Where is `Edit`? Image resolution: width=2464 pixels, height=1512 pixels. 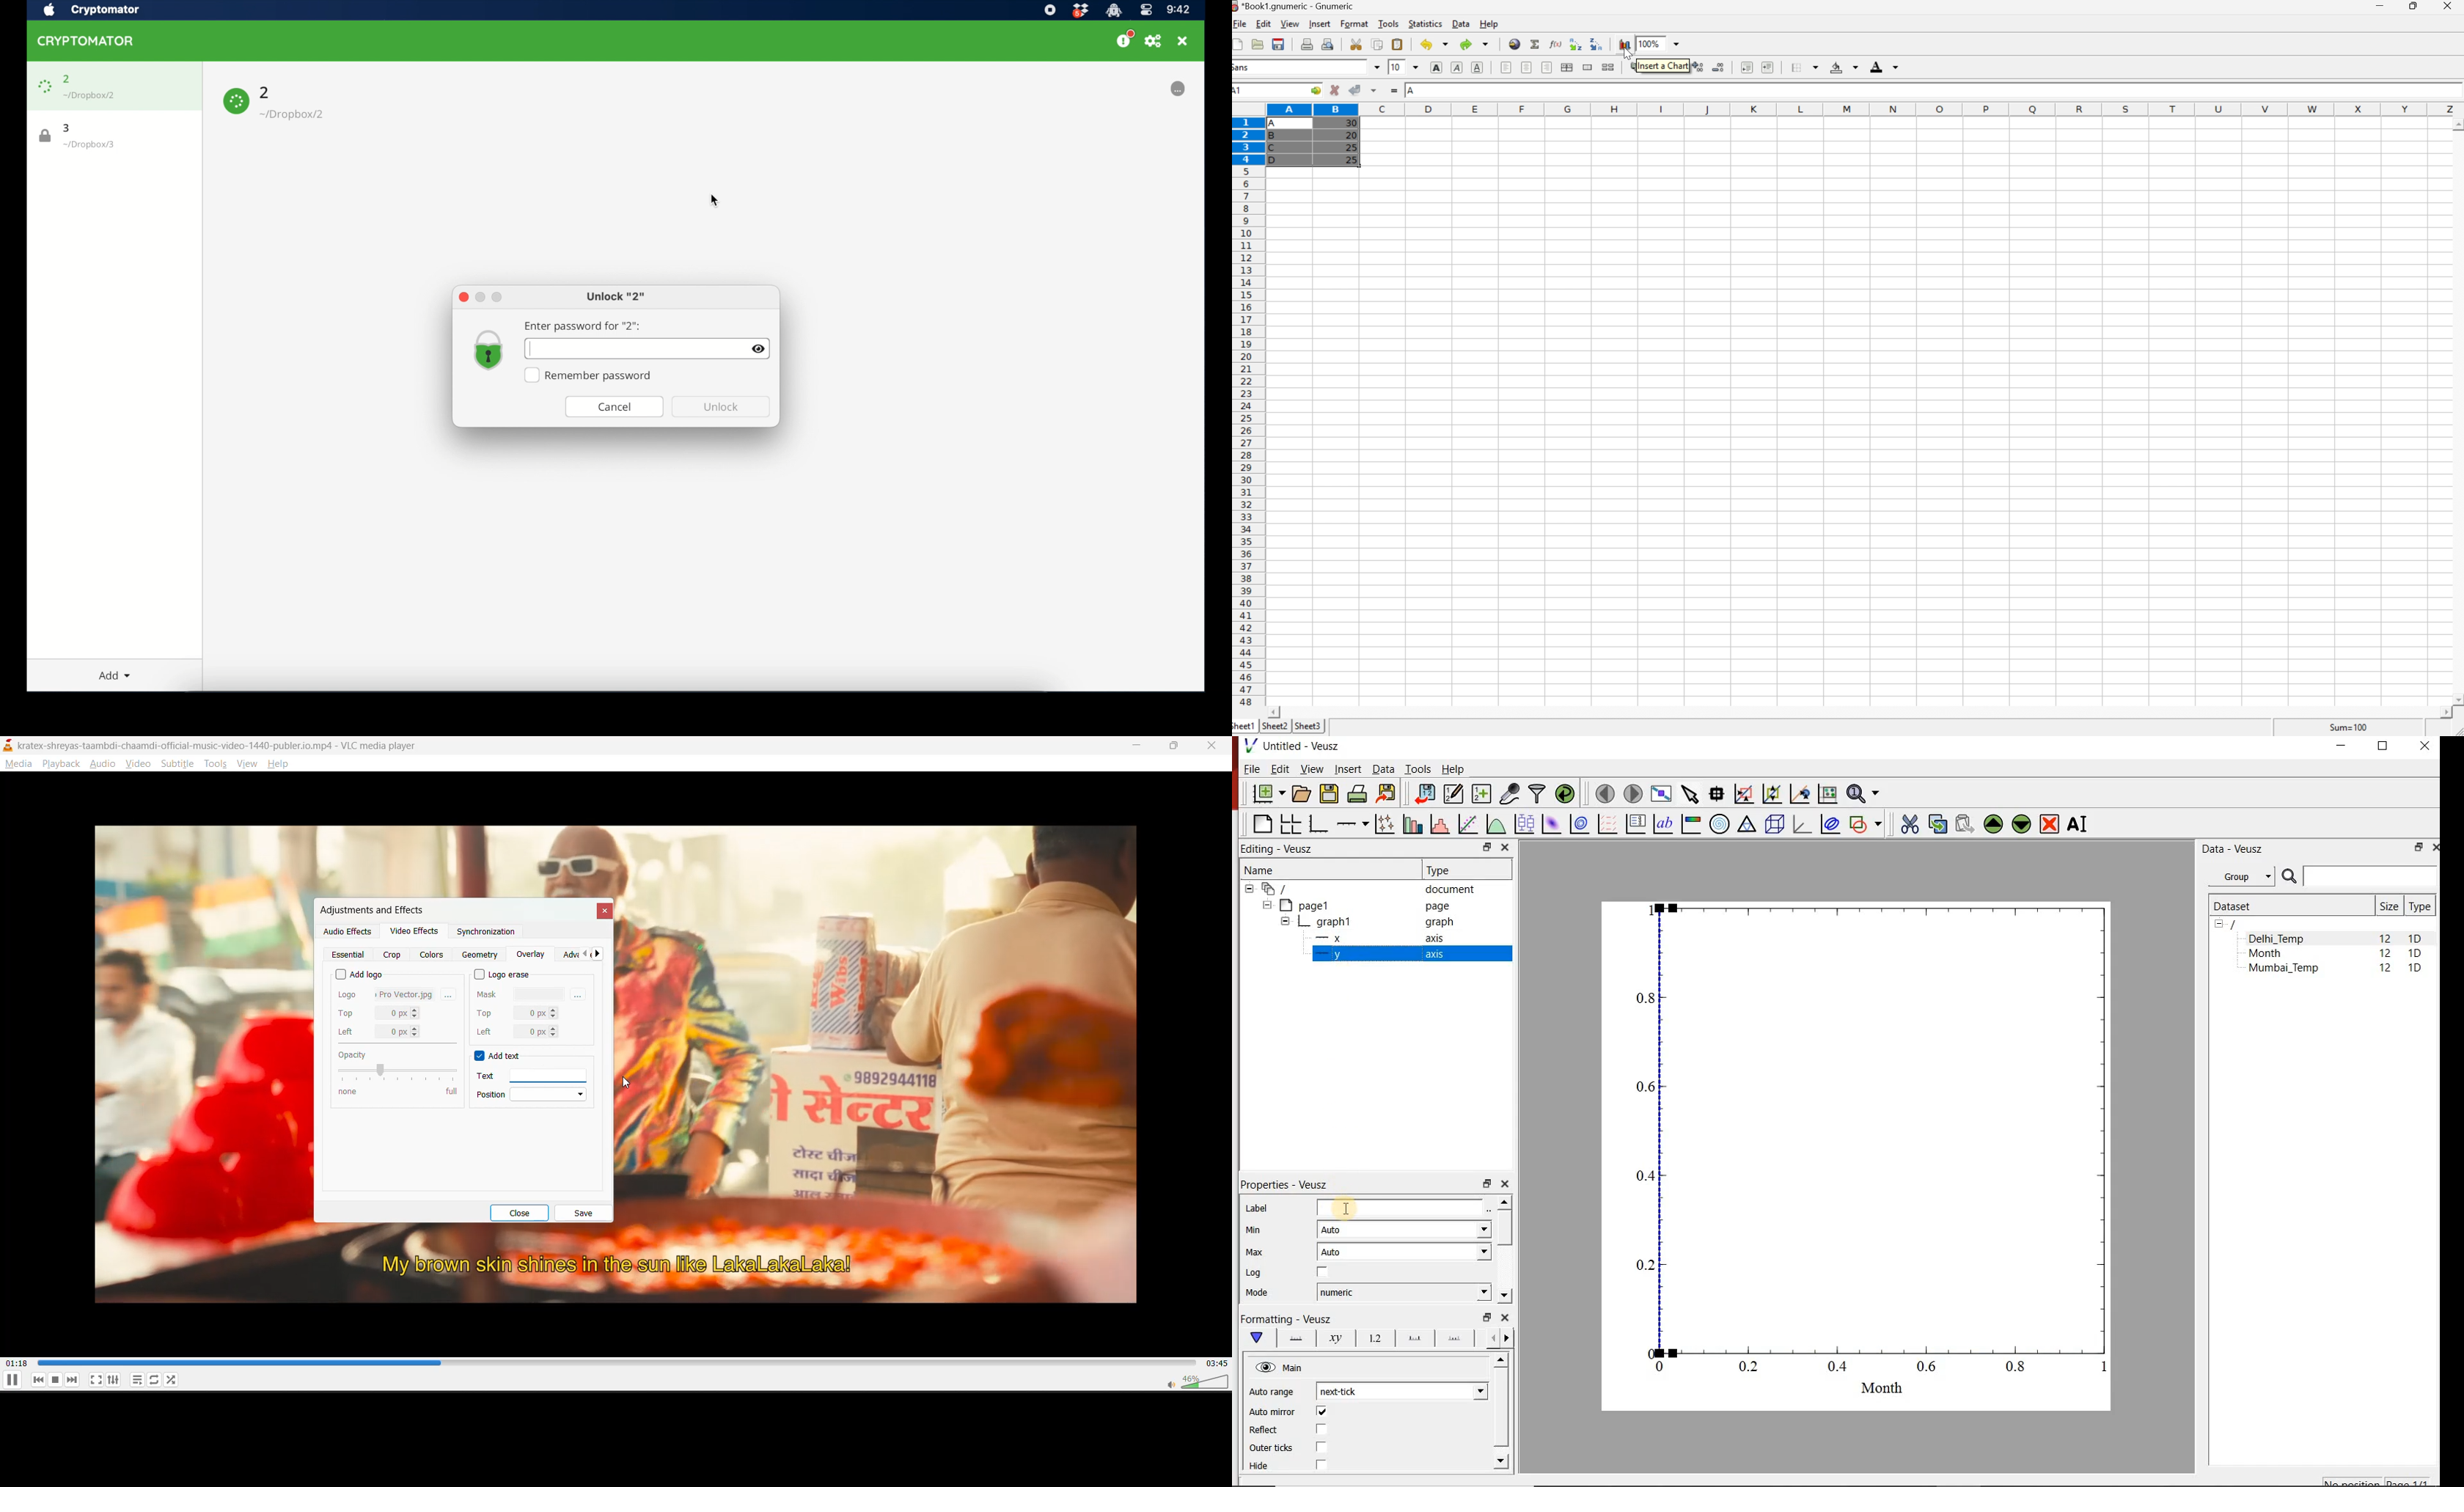
Edit is located at coordinates (1263, 24).